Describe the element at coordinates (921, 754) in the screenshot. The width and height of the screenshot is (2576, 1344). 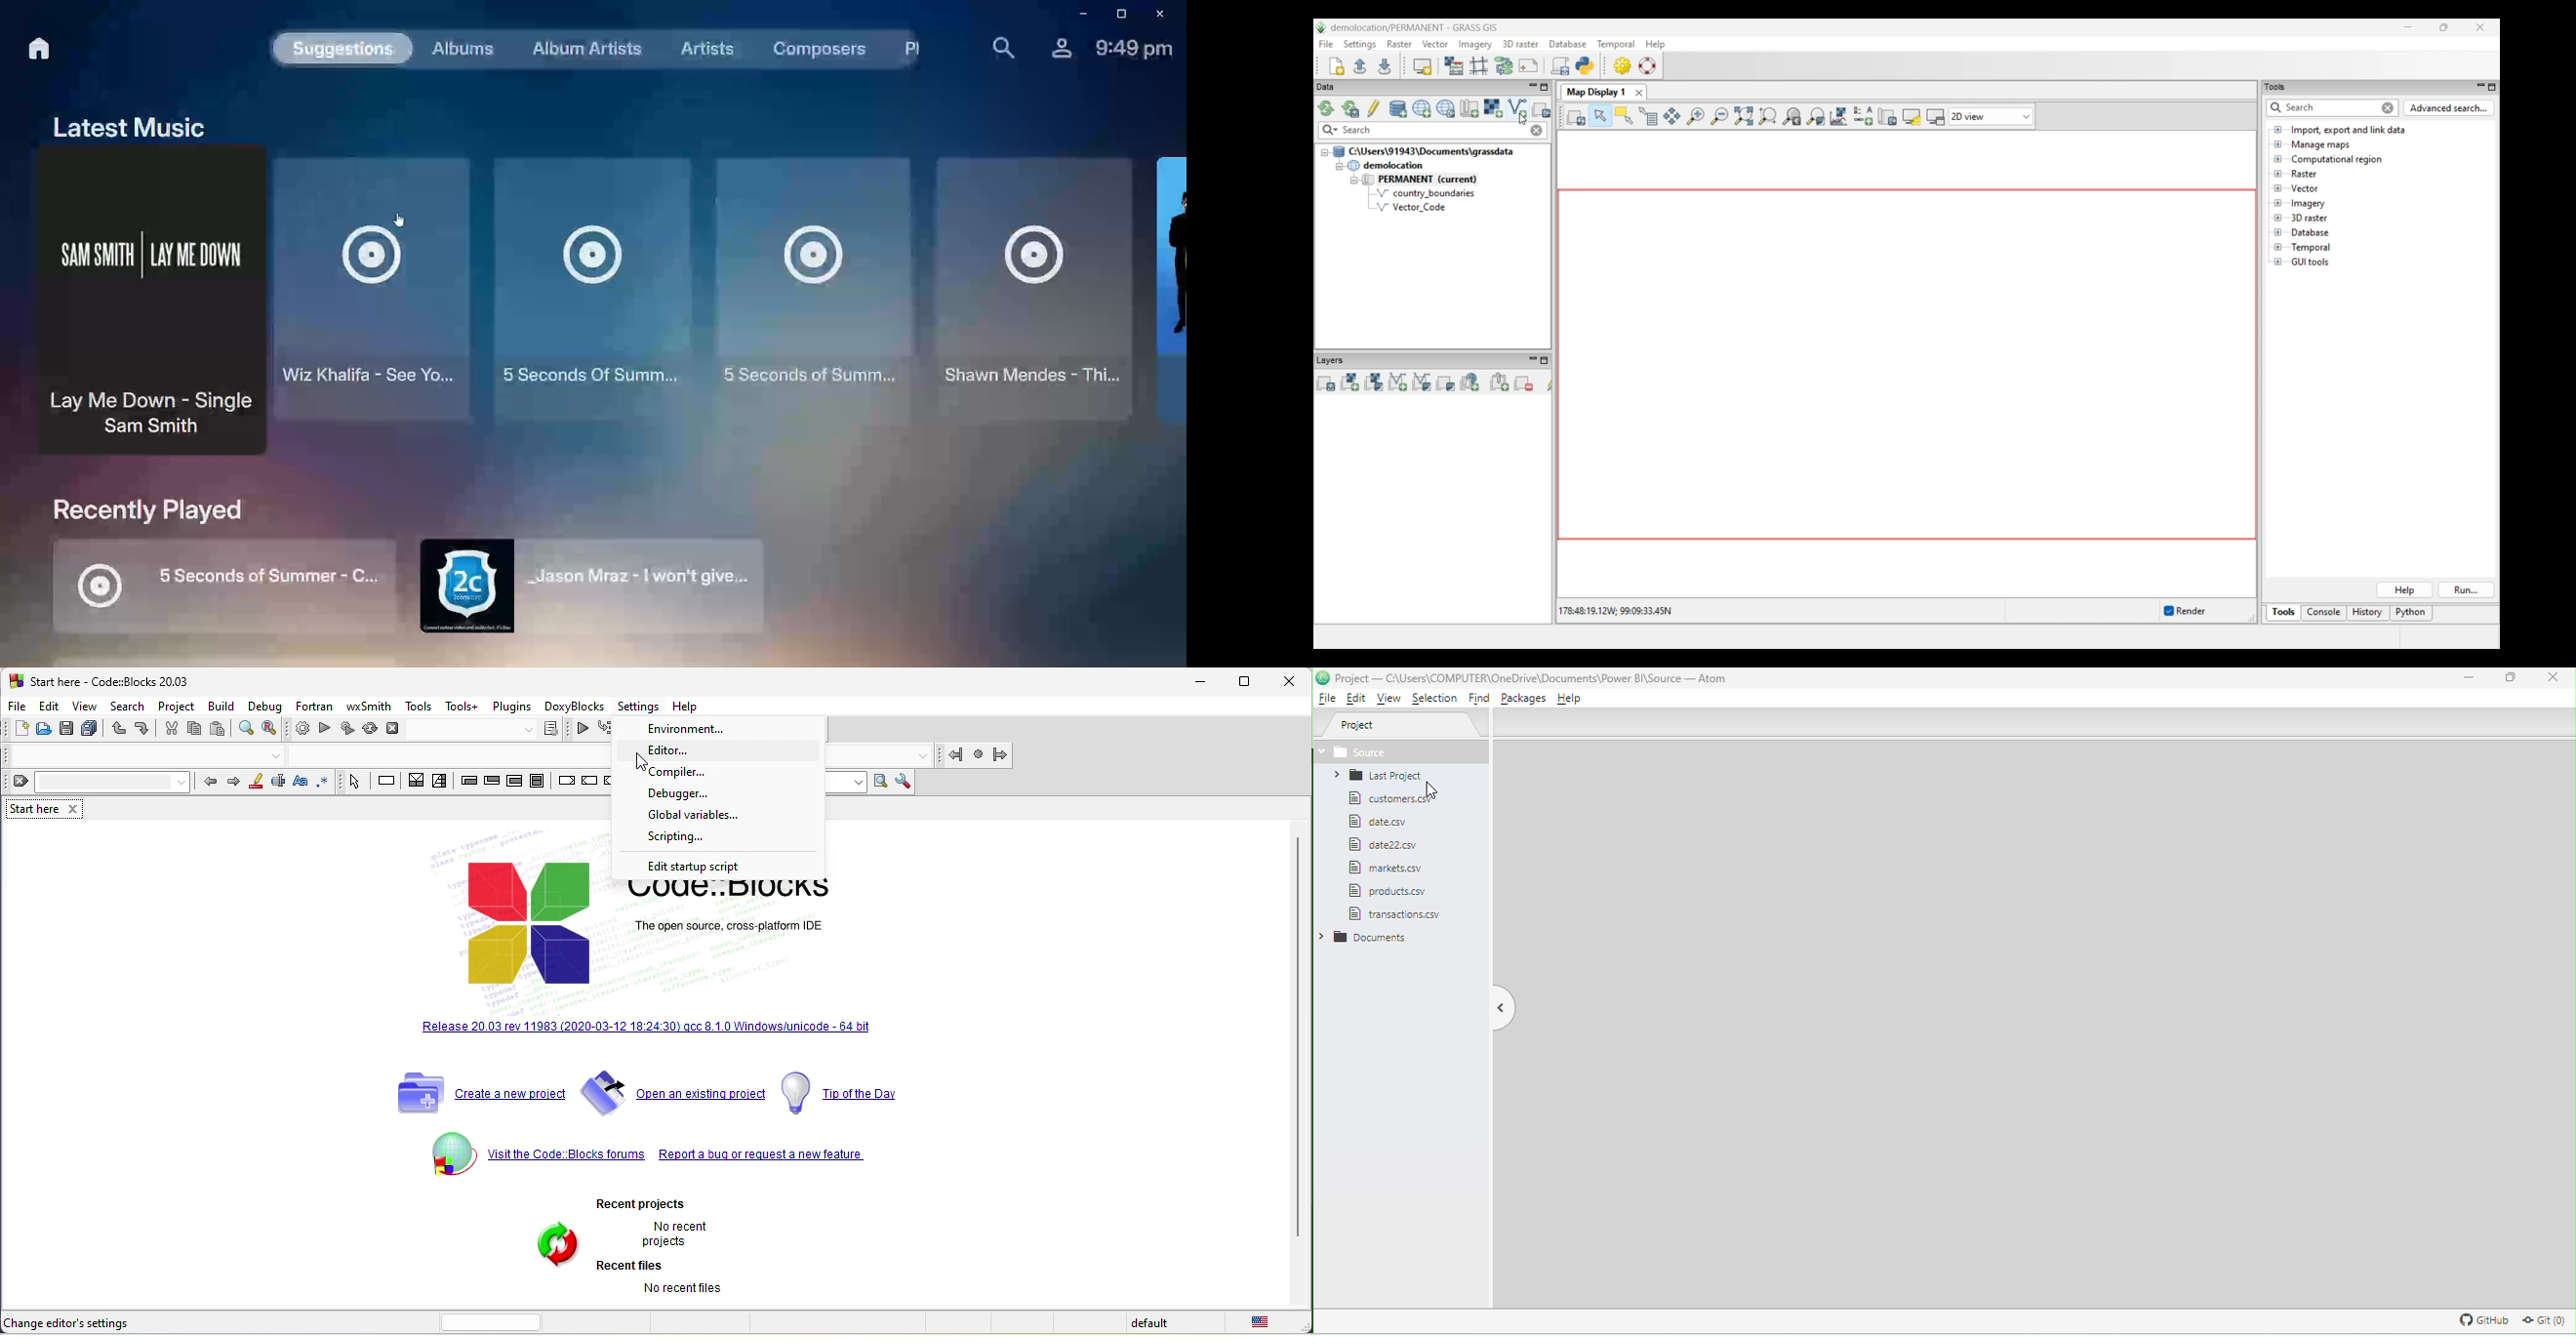
I see `drop down` at that location.